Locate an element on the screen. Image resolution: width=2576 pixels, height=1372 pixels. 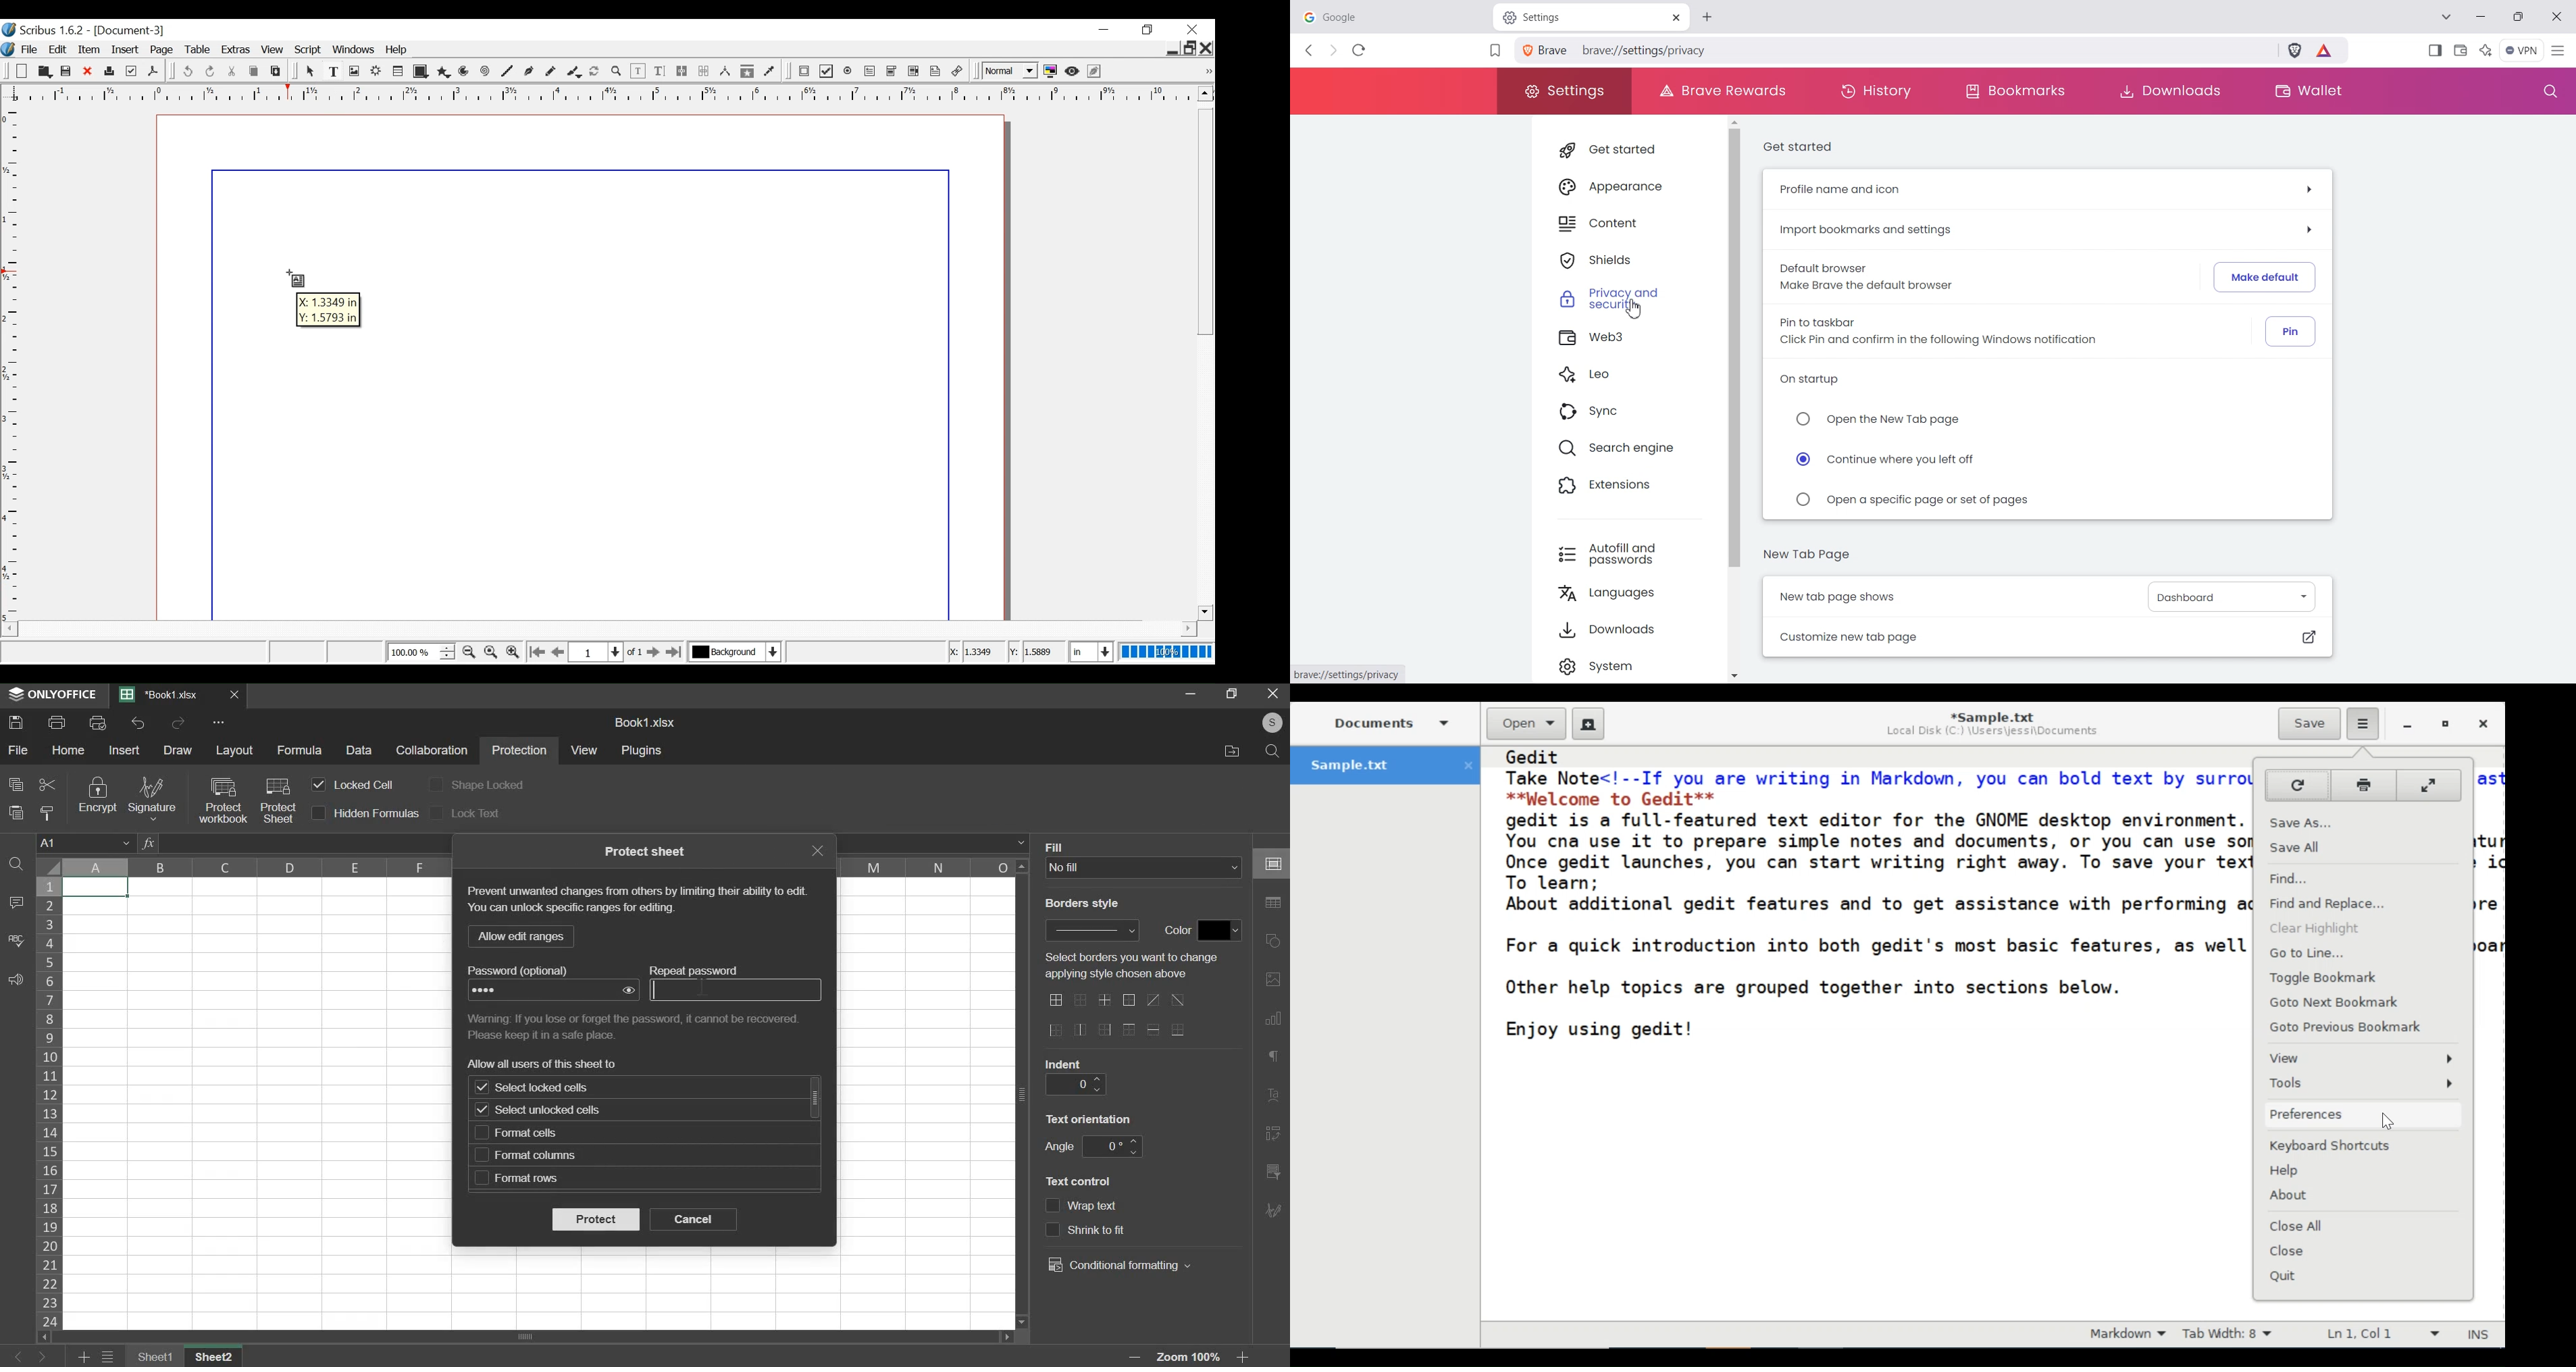
Eye dropper is located at coordinates (770, 72).